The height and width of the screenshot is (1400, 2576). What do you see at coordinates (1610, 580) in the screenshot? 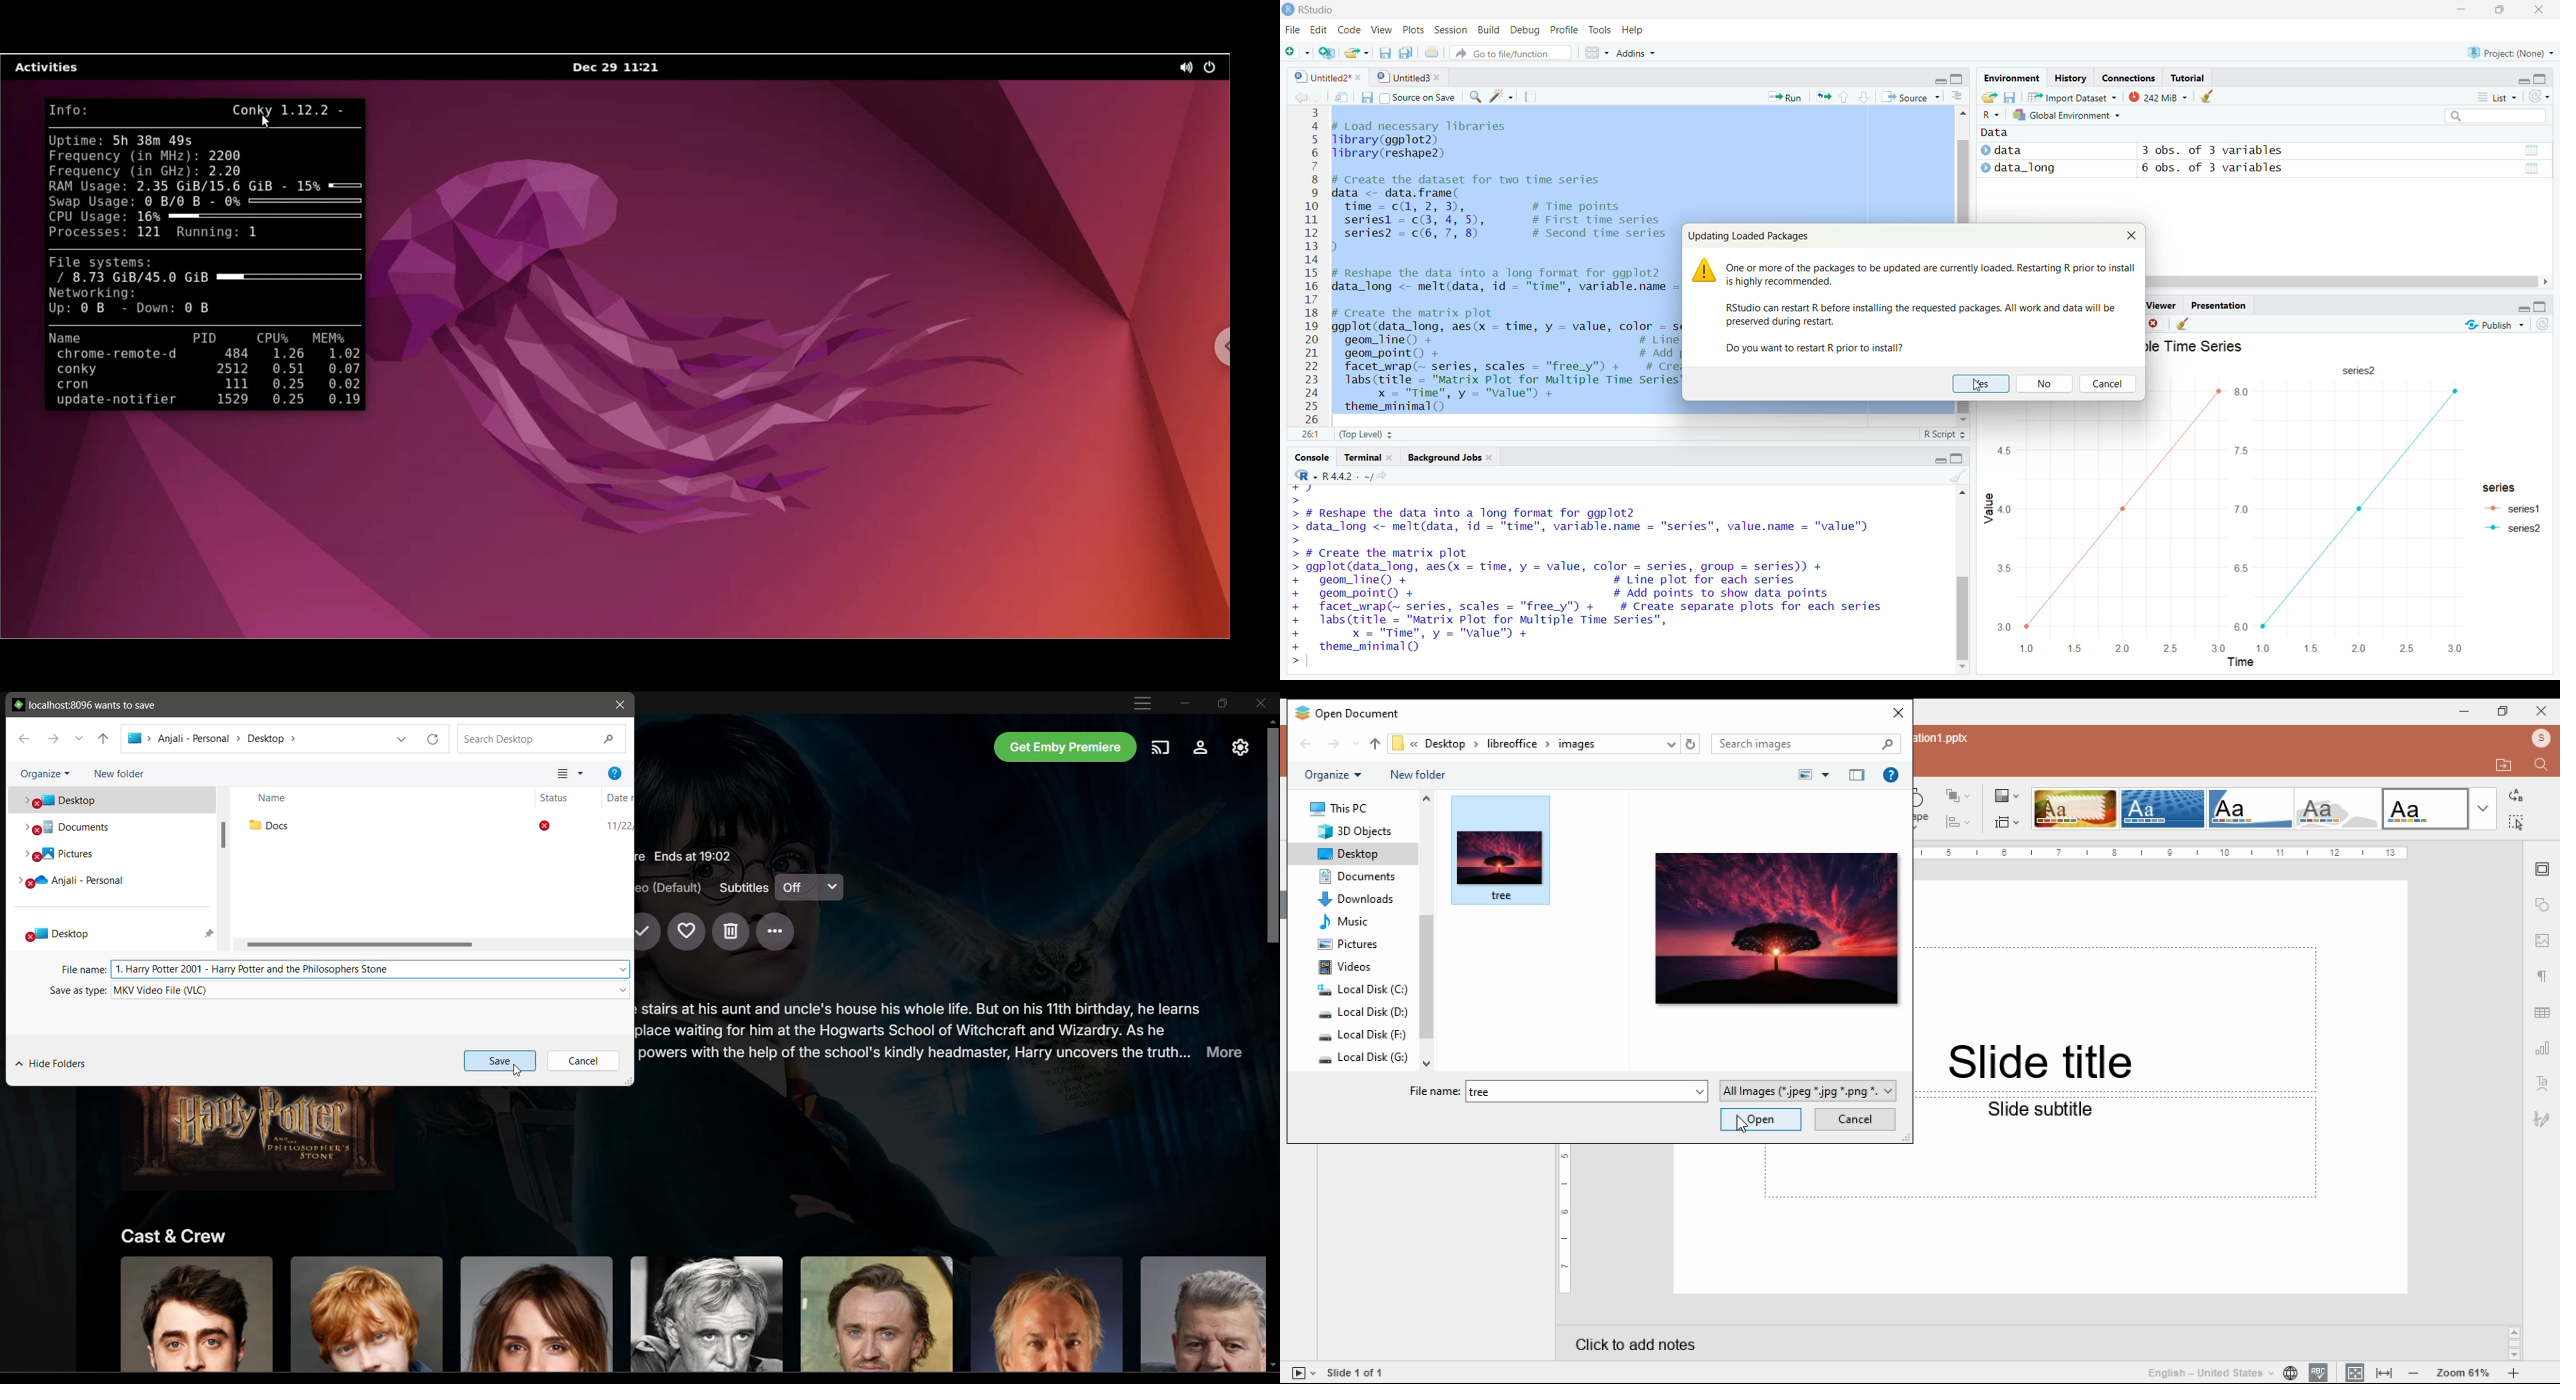
I see `>

> # Reshape the data into a long format for ggplot2

> data_long <- melt(data, id = "time", variable.name = "series", value.name = "value")
>

> # Create the matrix plot

> ggplot(data_long, aes(x = time, y = value, color = series, group = series)) +

+ geom_line(Q) + # Line plot for each series

+ geom_point() + # Add points to show data points

+ facet_wrap(~ series, scales = "free_y") +  # Create separate plots for each series
+ labs(title = "Matrix Plot for Multiple Time Series",

+ x = "Time", y = "value" +

+  theme_minimal()

>|` at bounding box center [1610, 580].